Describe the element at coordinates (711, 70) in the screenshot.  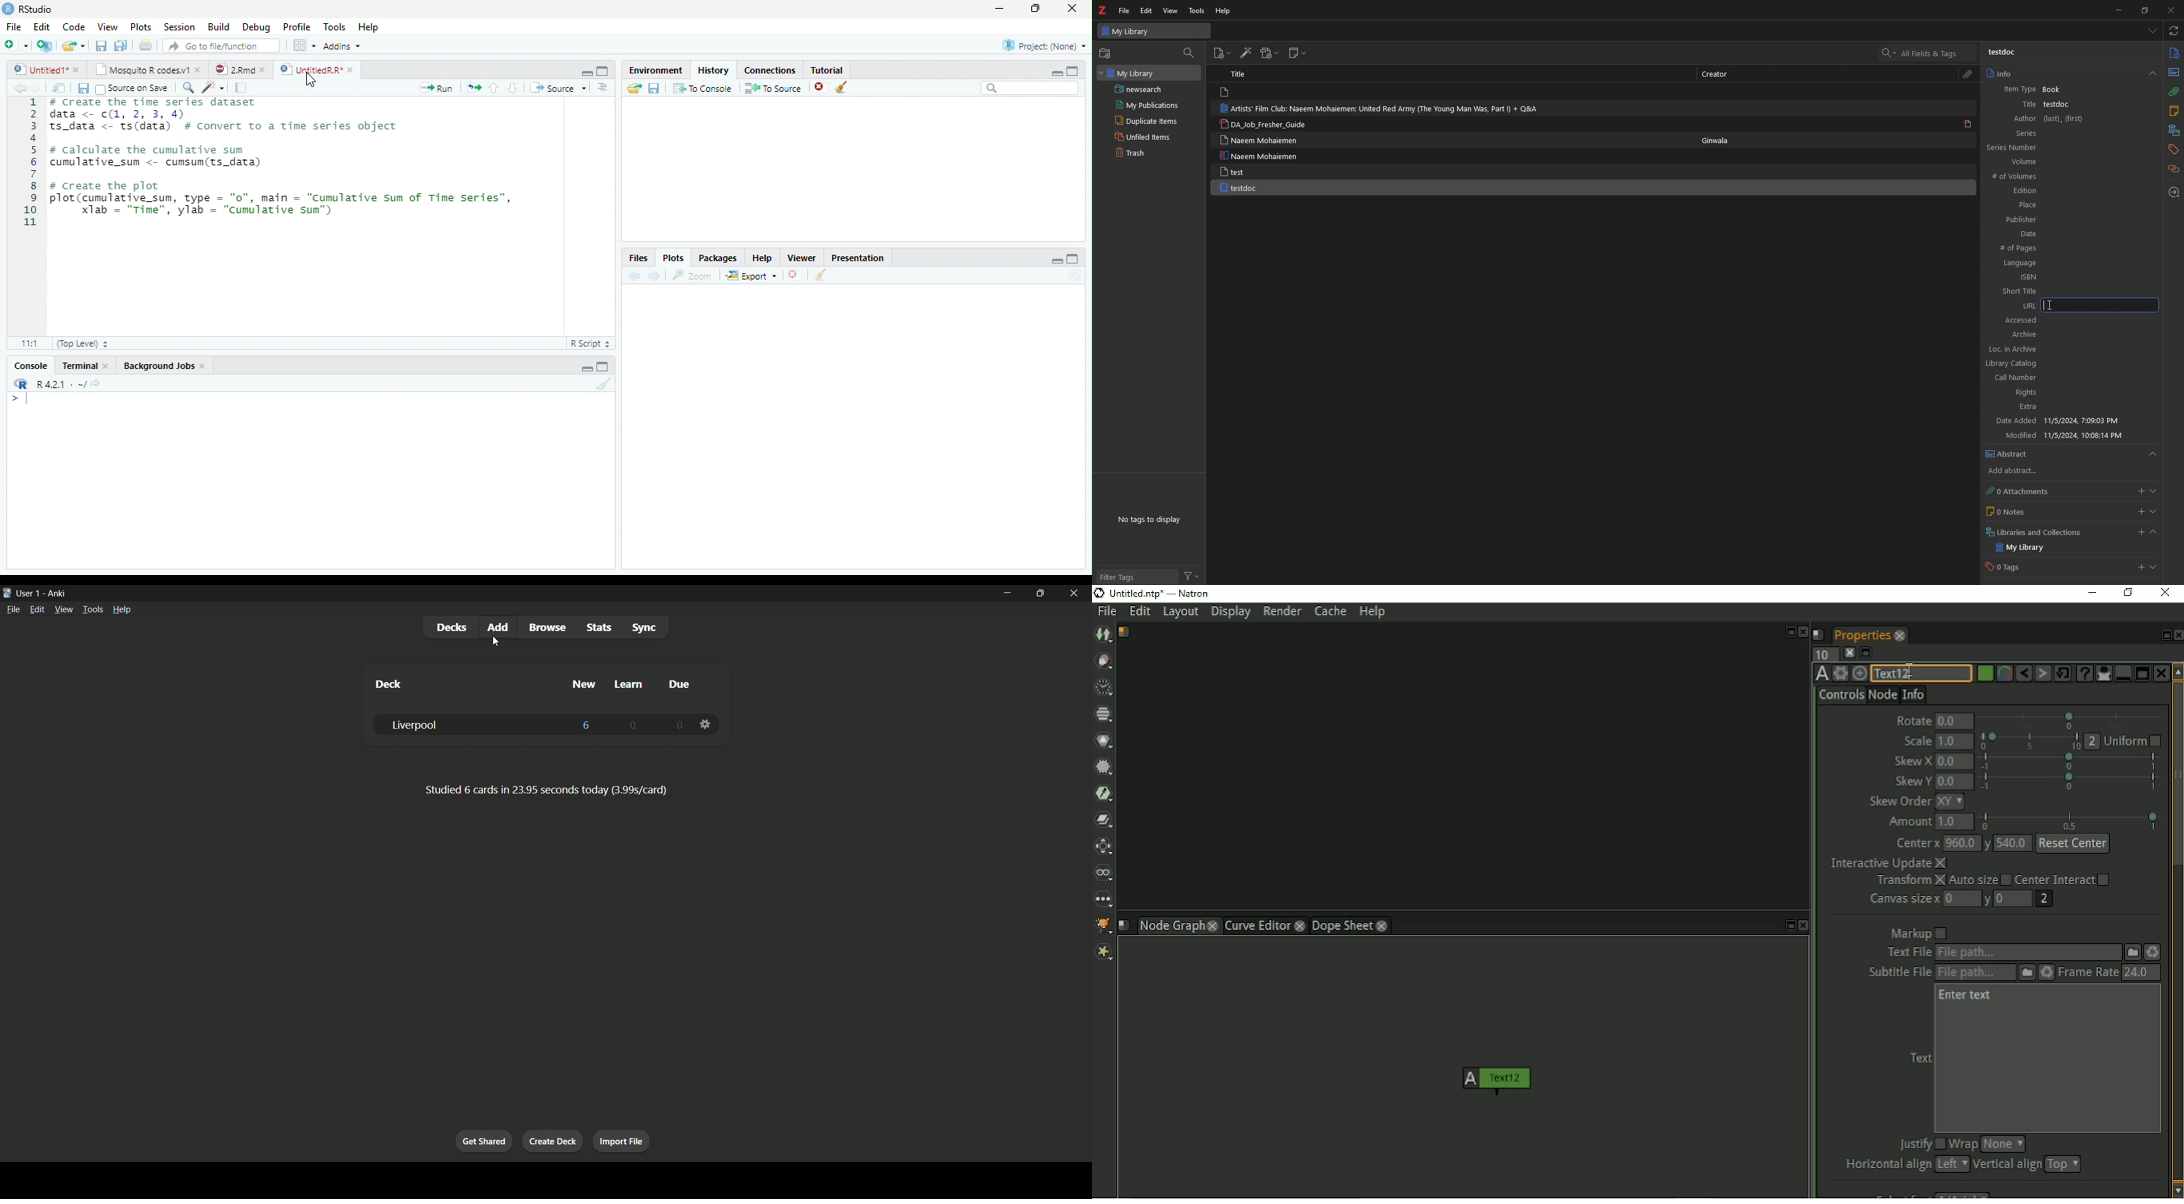
I see `History` at that location.